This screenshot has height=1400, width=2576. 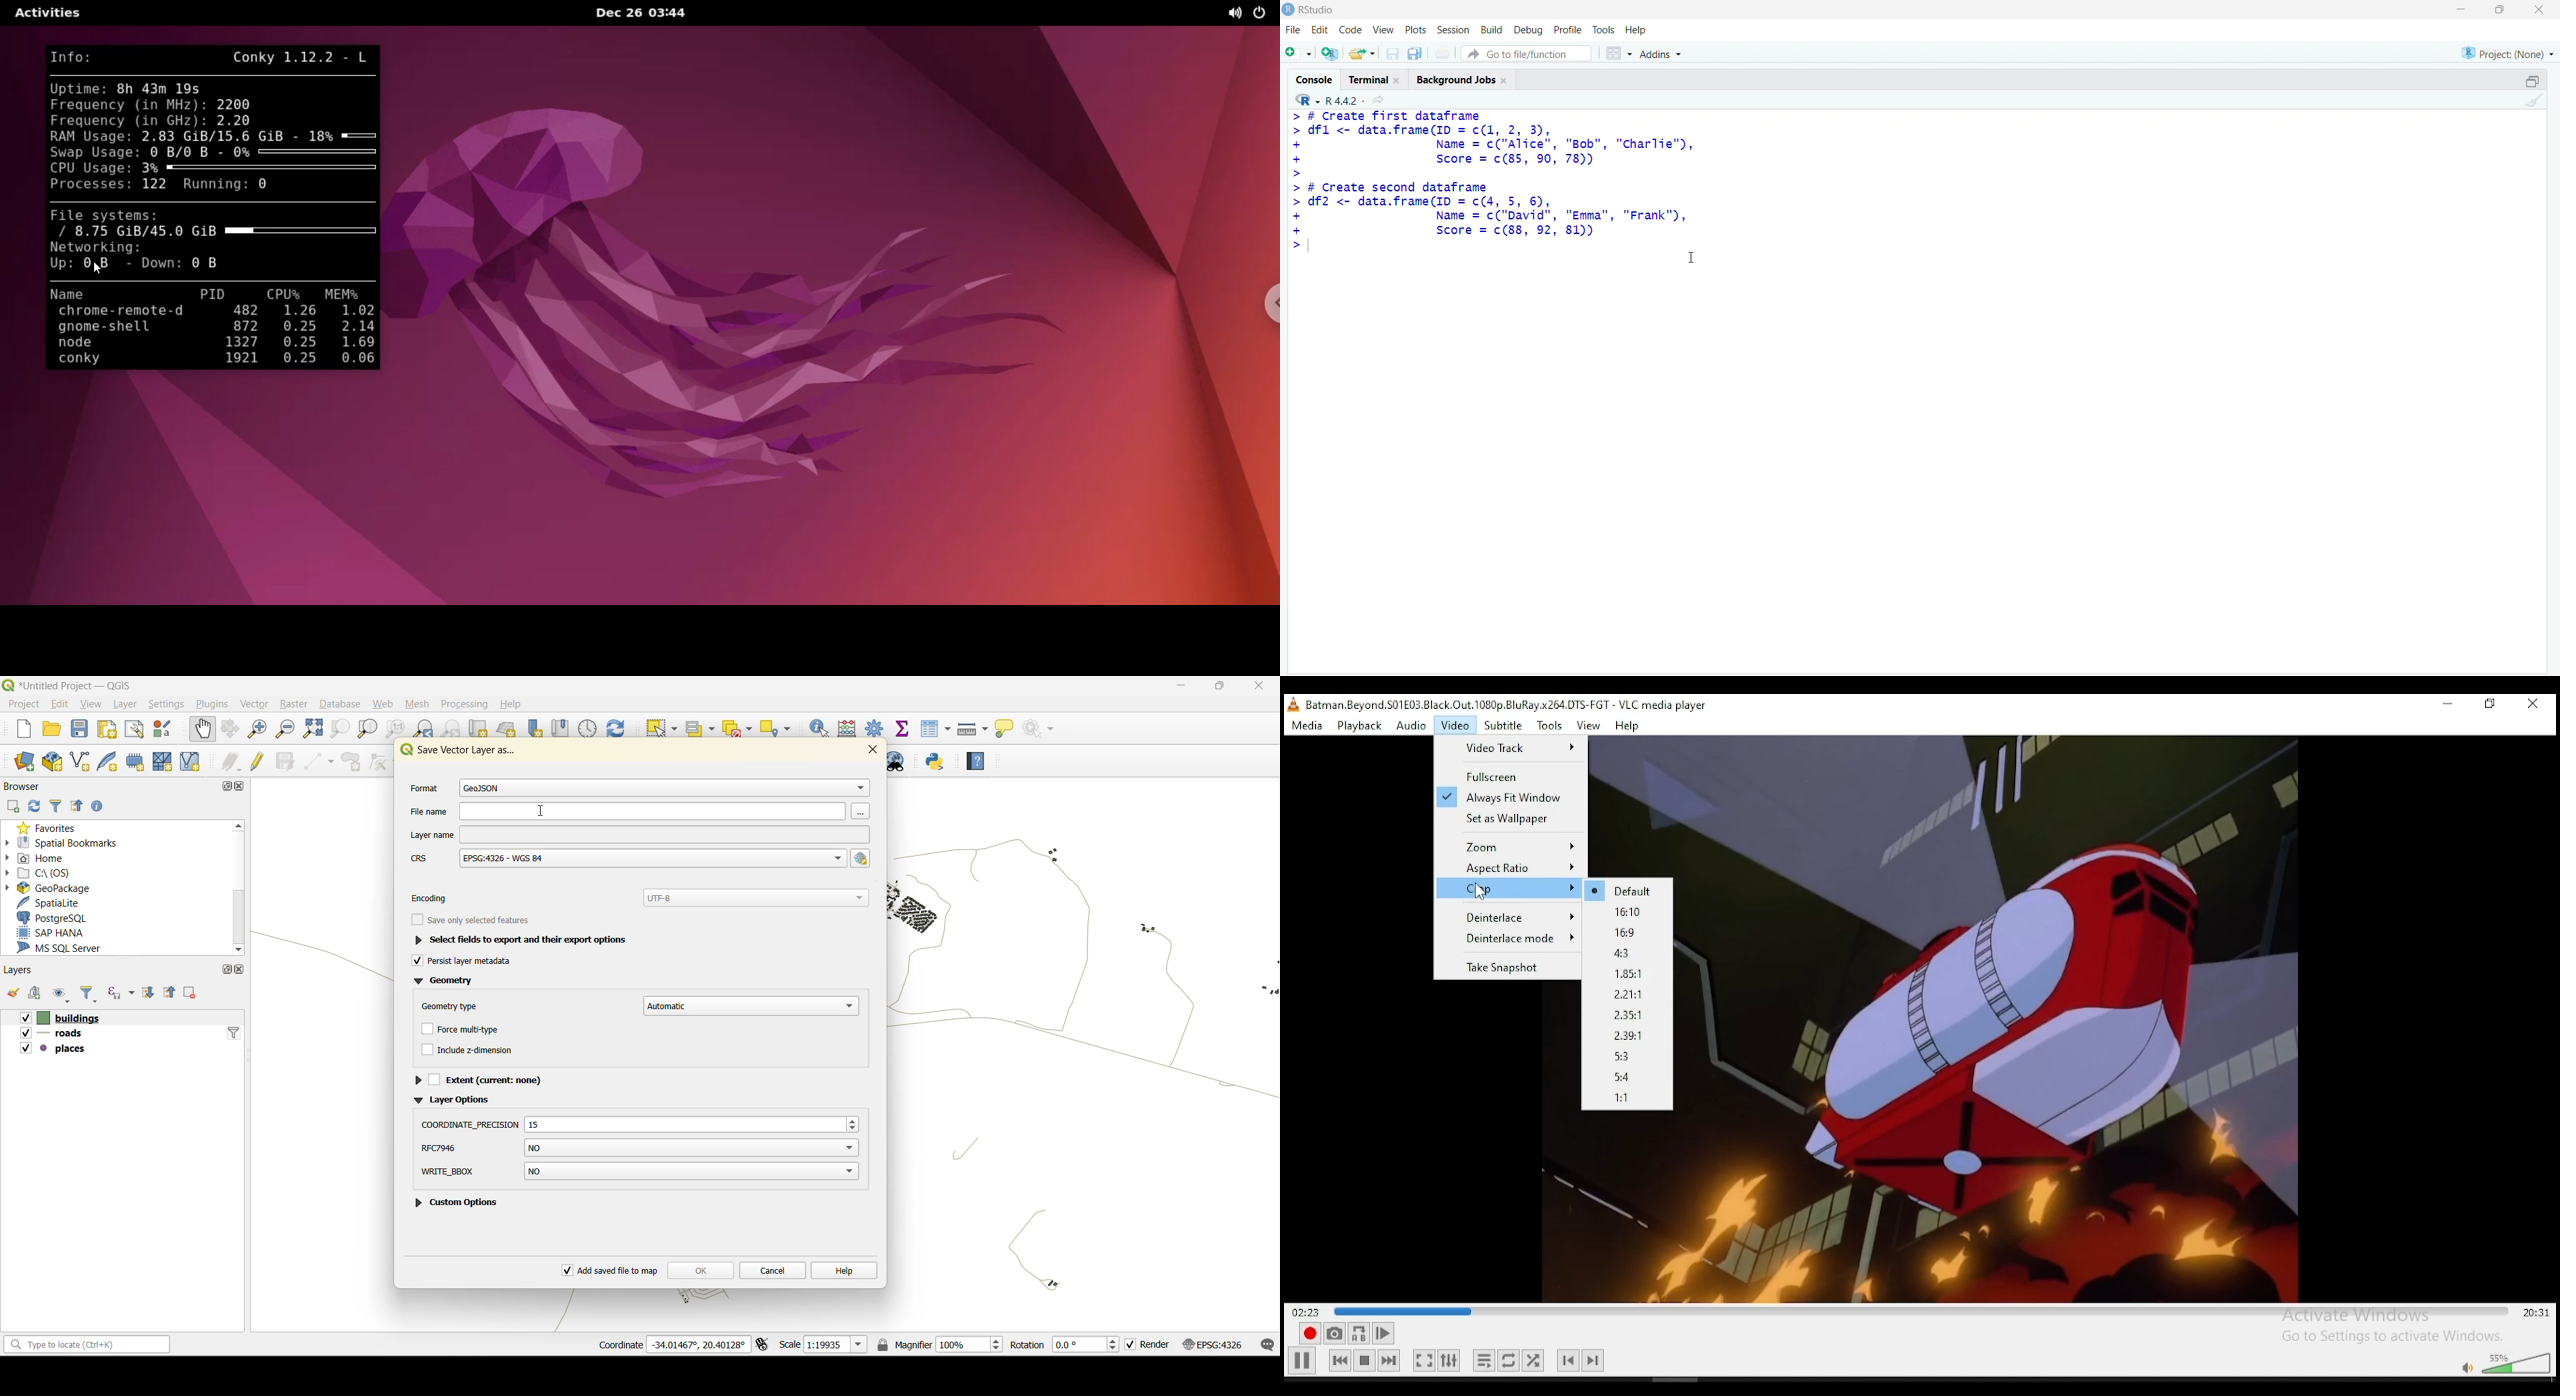 I want to click on render, so click(x=1149, y=1345).